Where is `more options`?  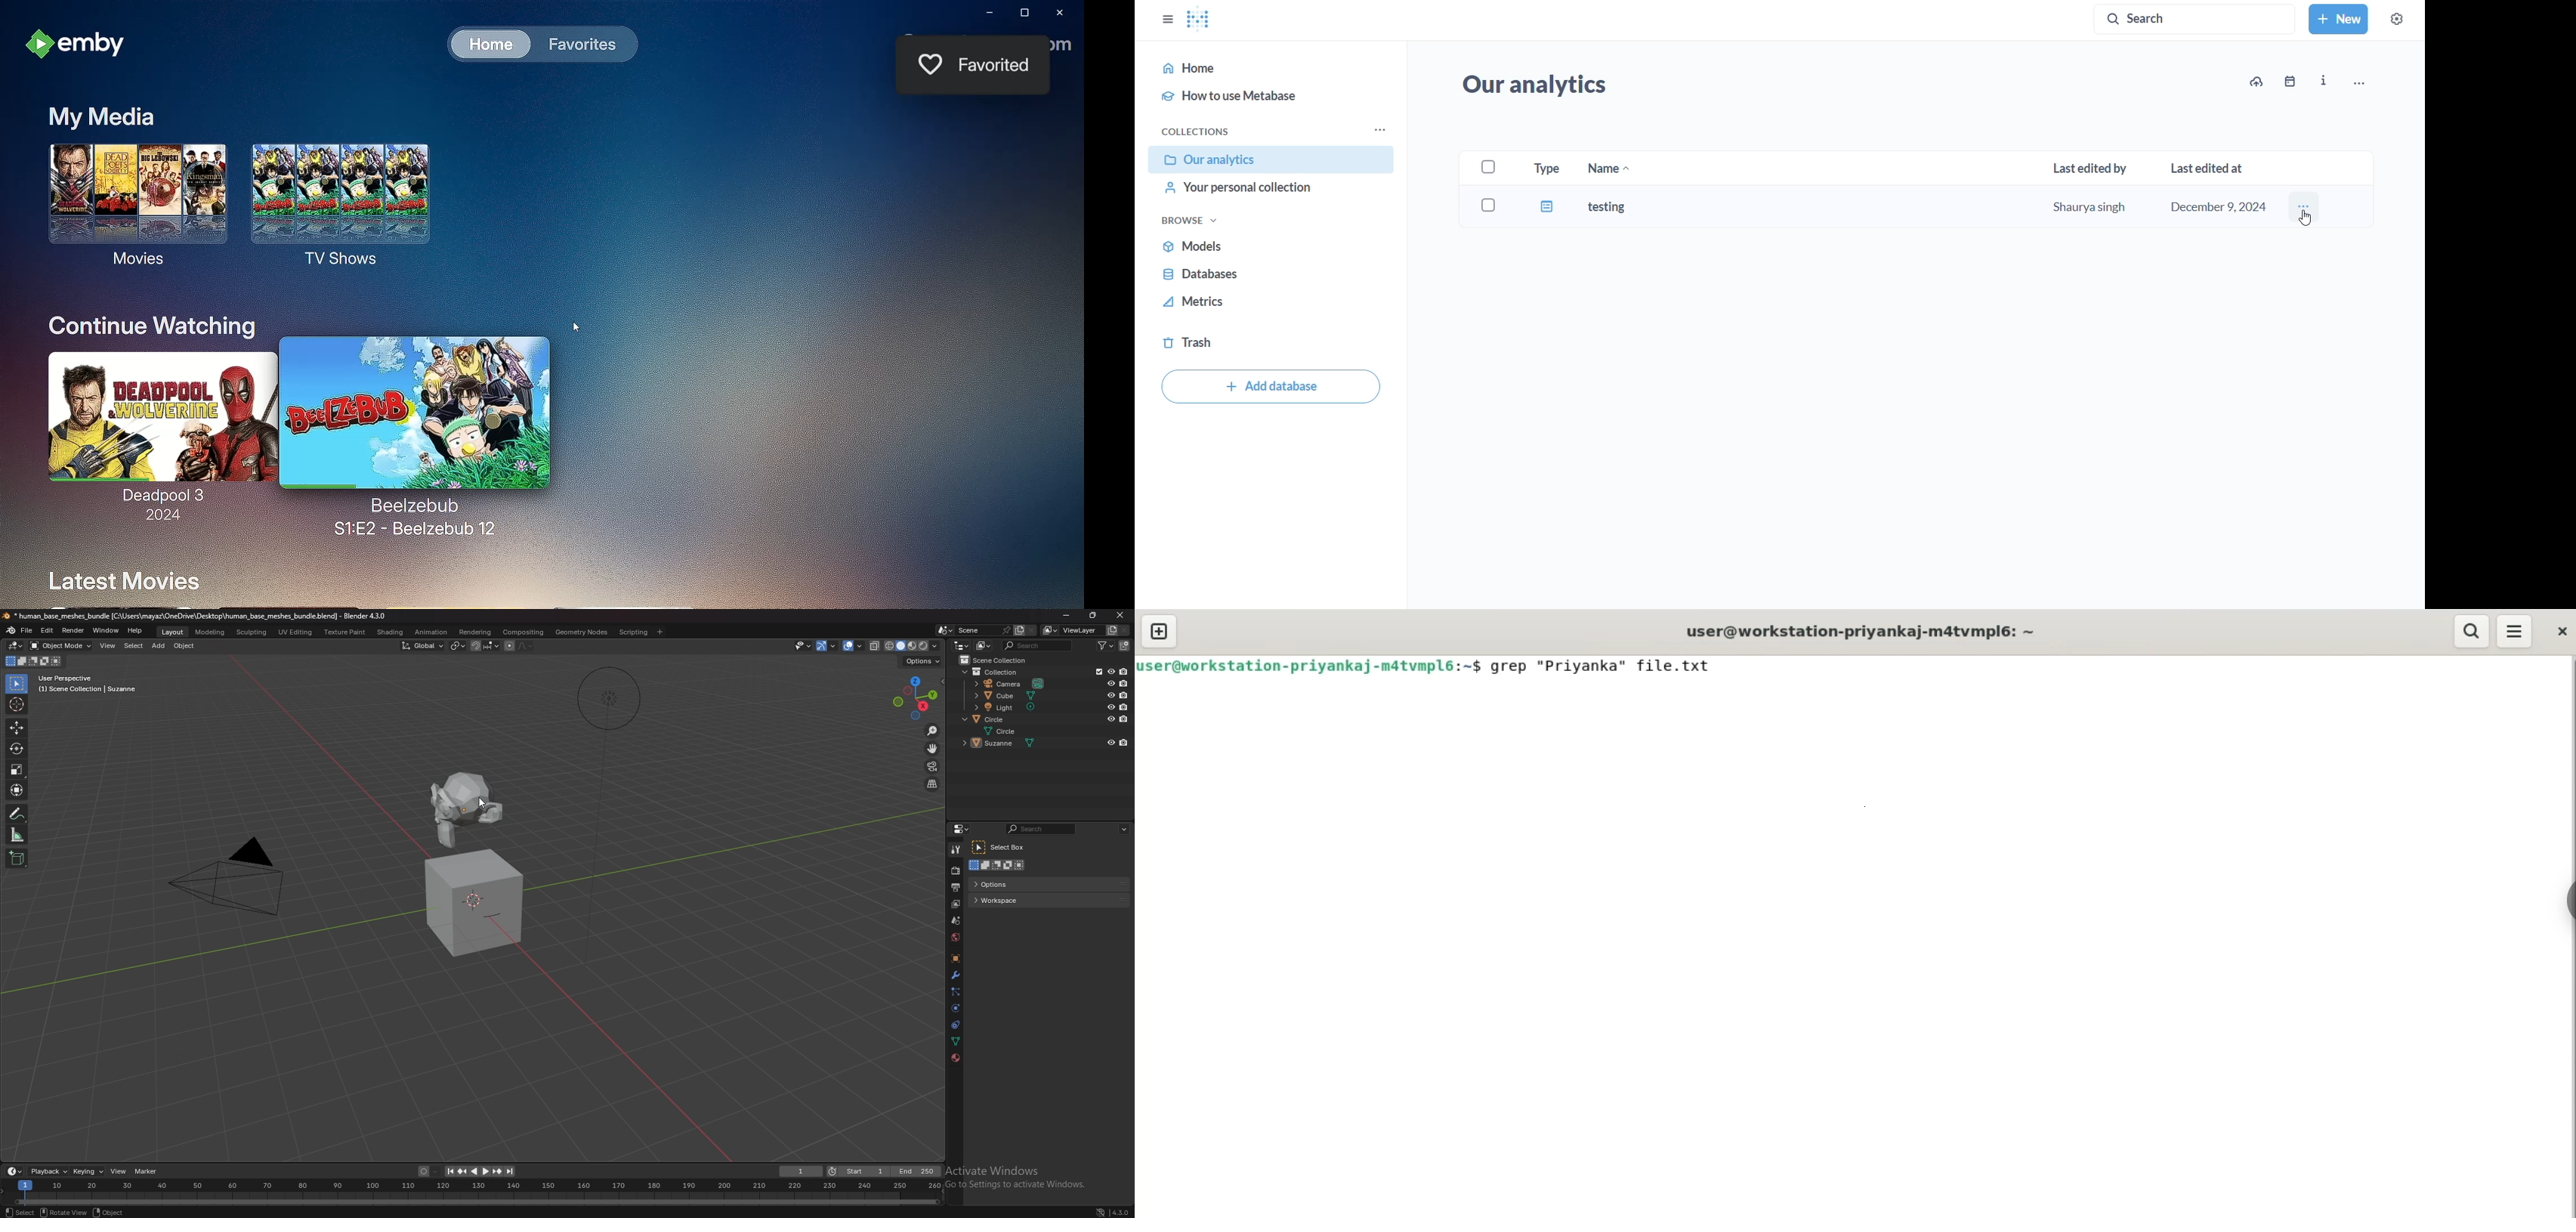 more options is located at coordinates (2368, 79).